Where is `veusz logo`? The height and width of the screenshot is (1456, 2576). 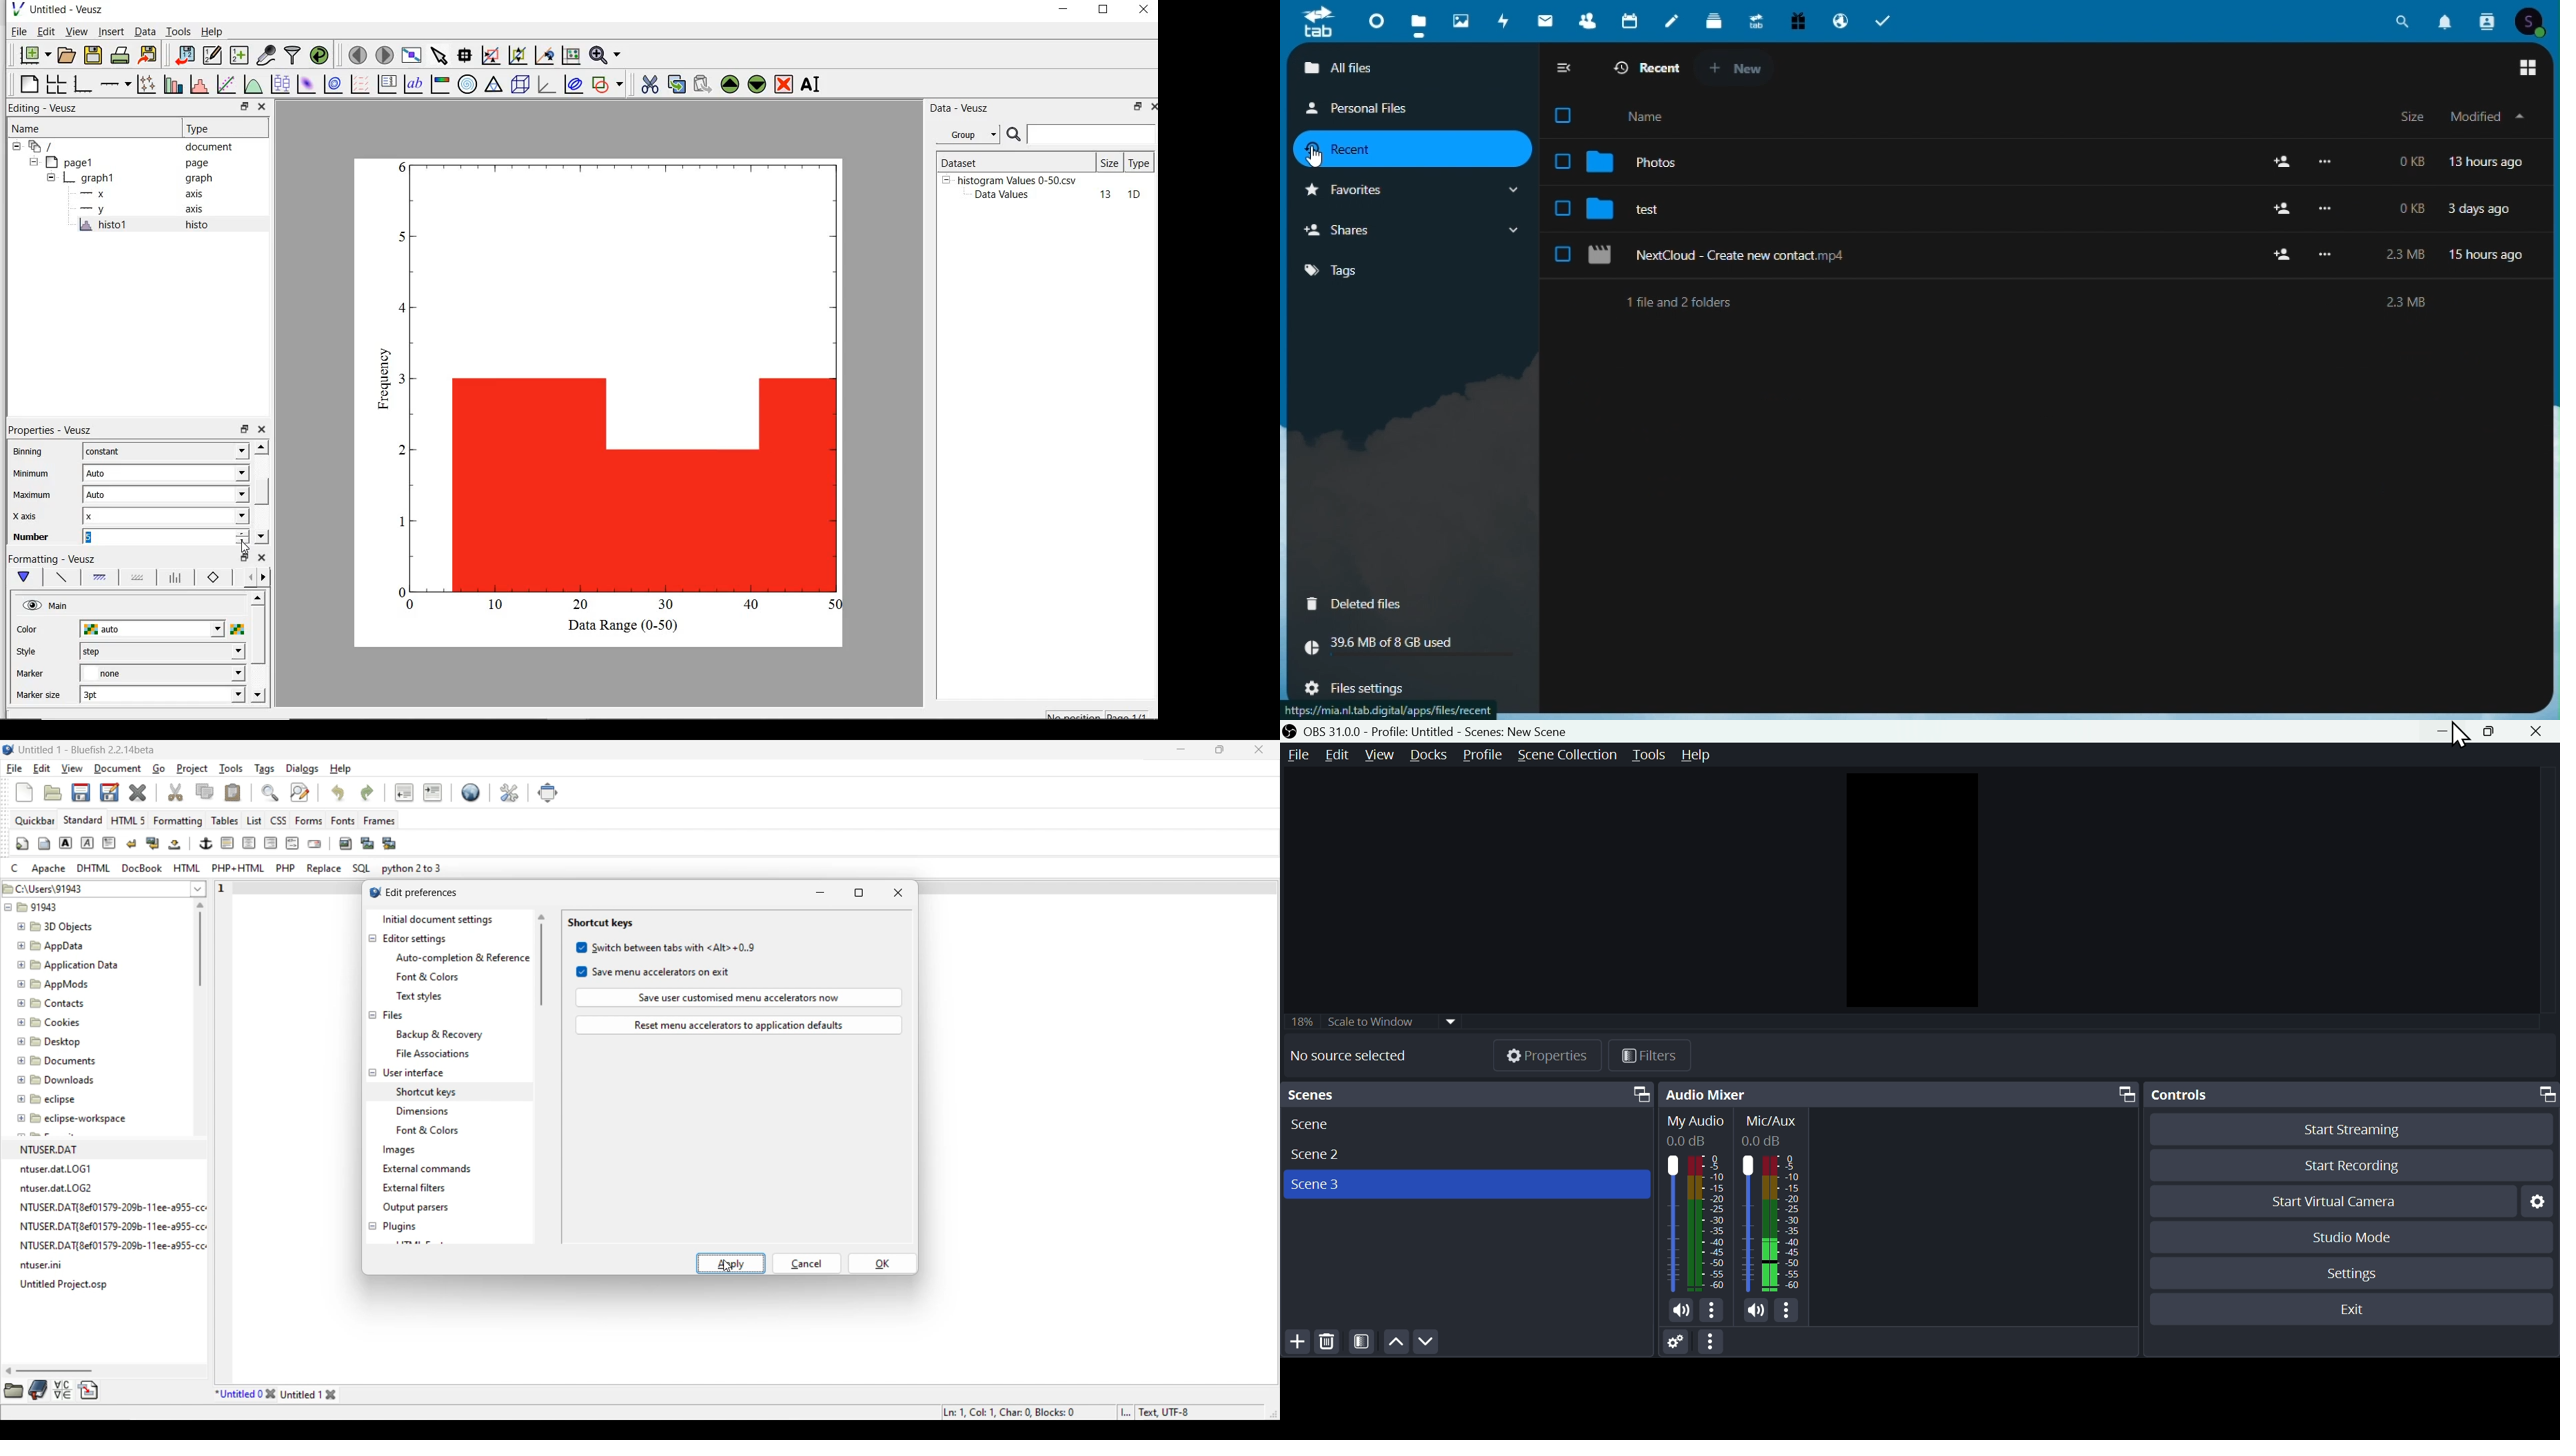
veusz logo is located at coordinates (17, 9).